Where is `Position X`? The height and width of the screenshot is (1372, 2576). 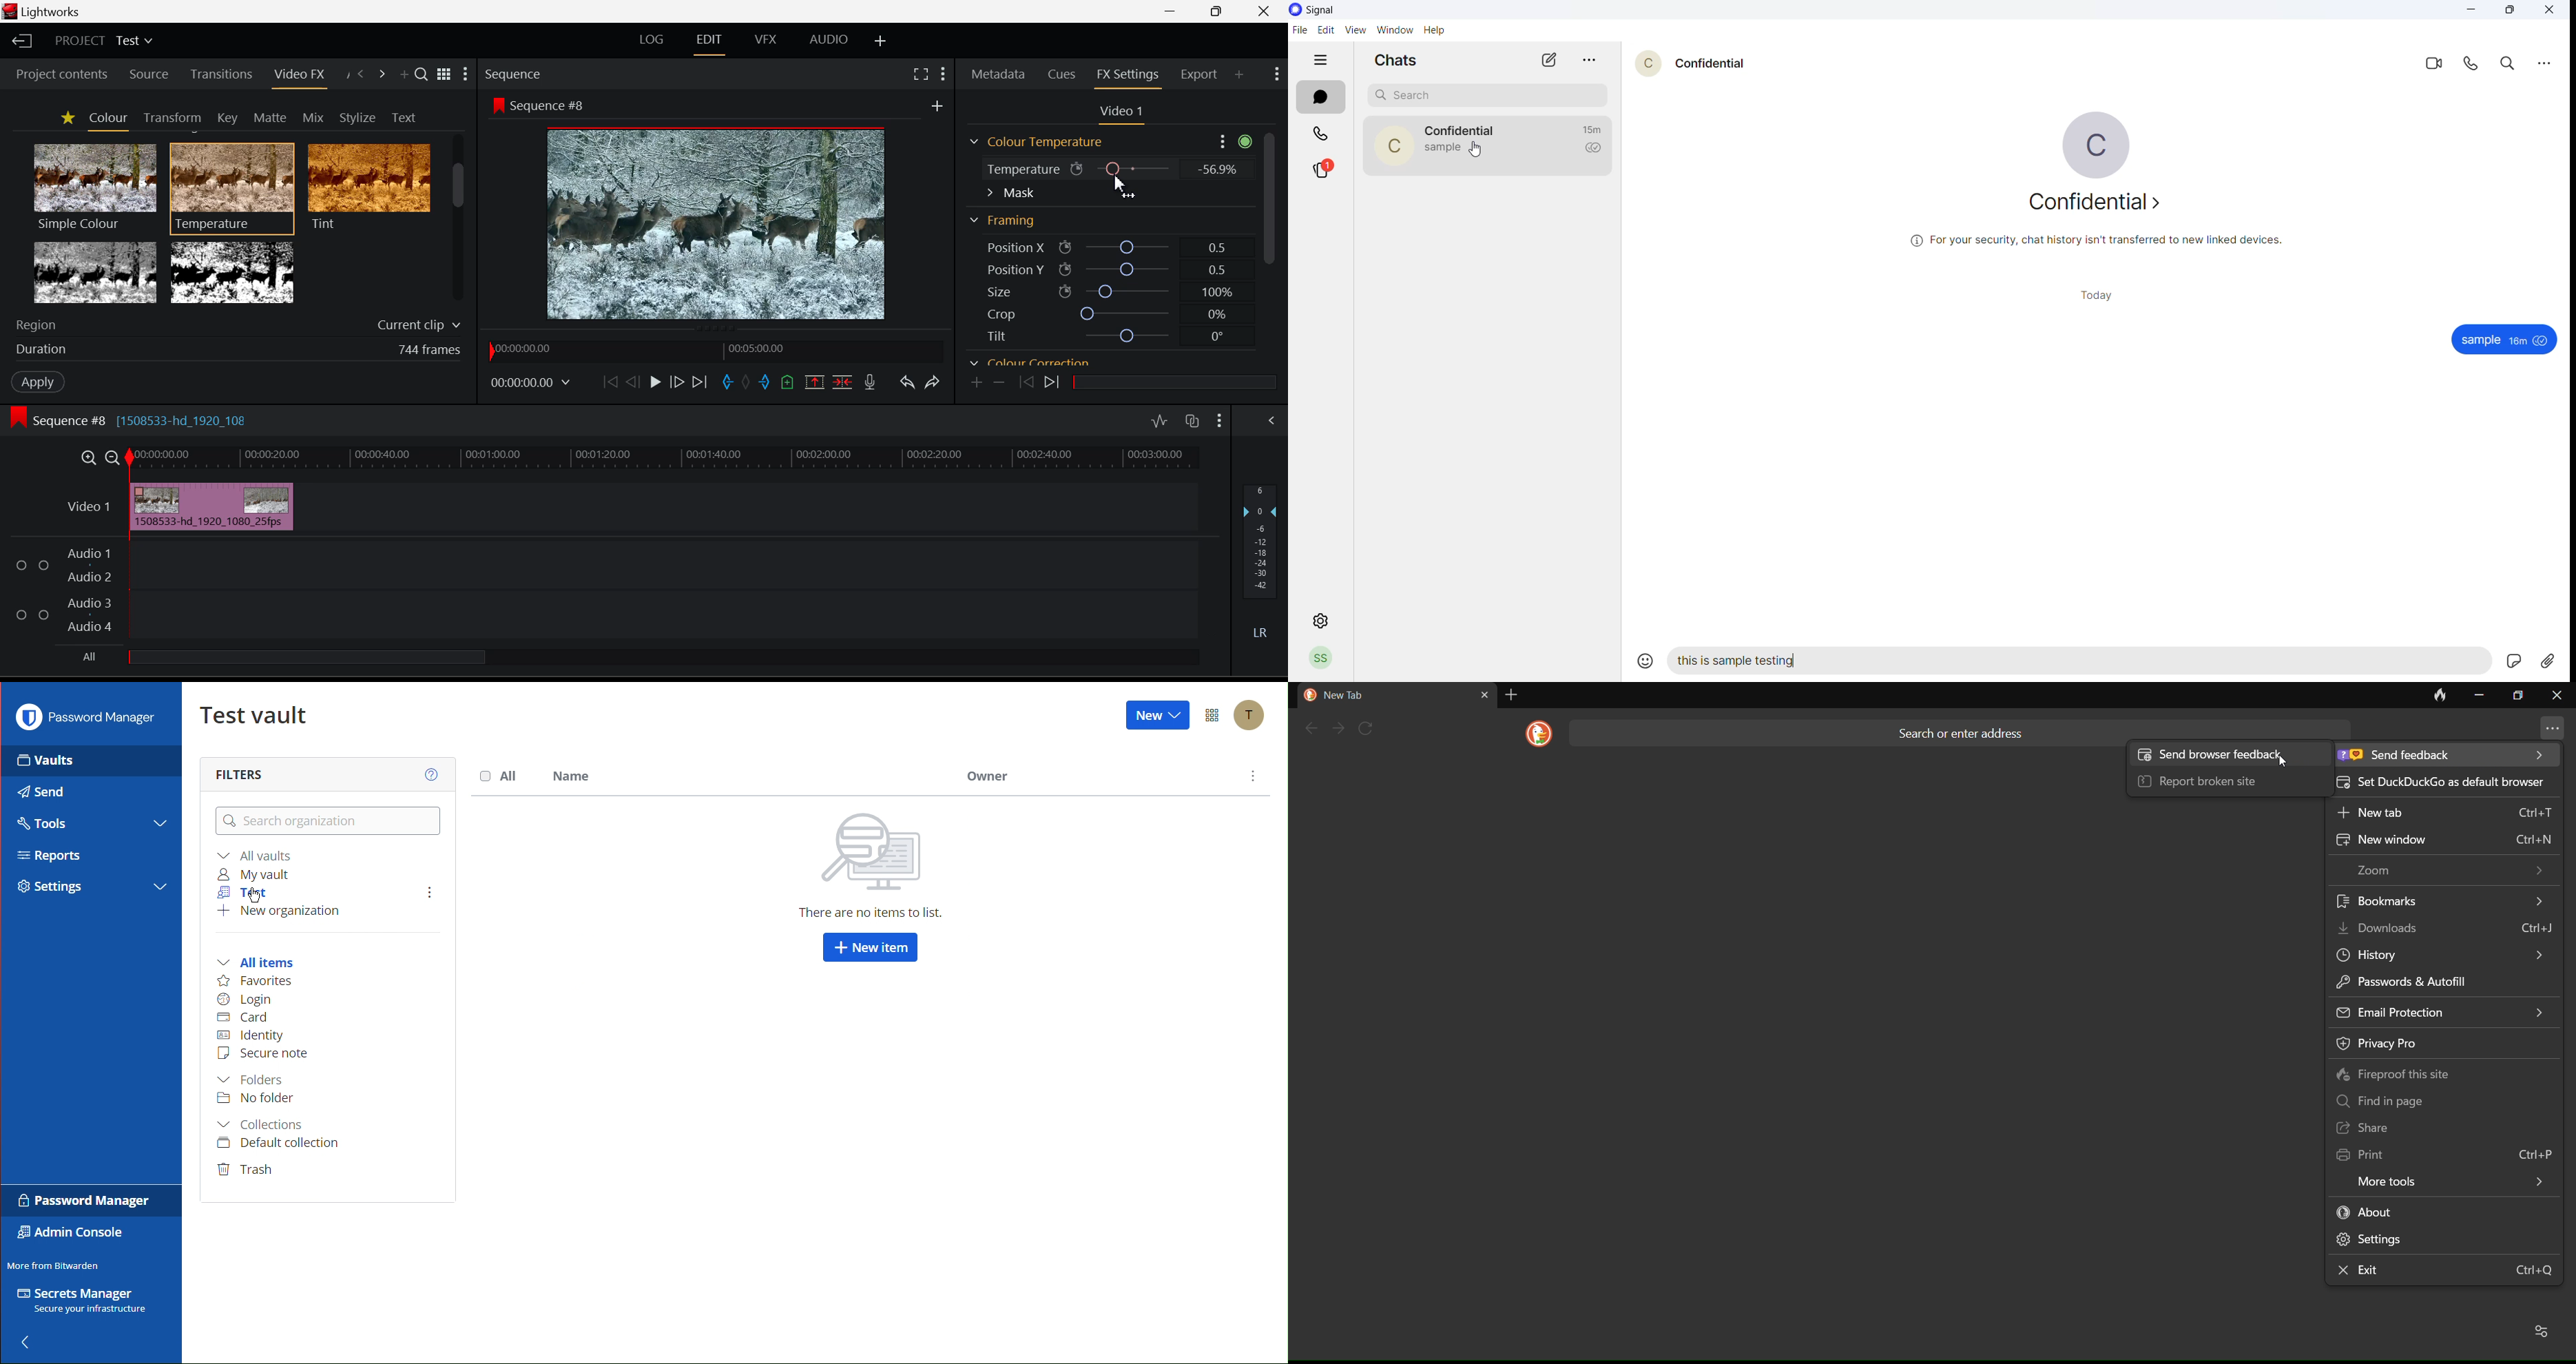
Position X is located at coordinates (1008, 248).